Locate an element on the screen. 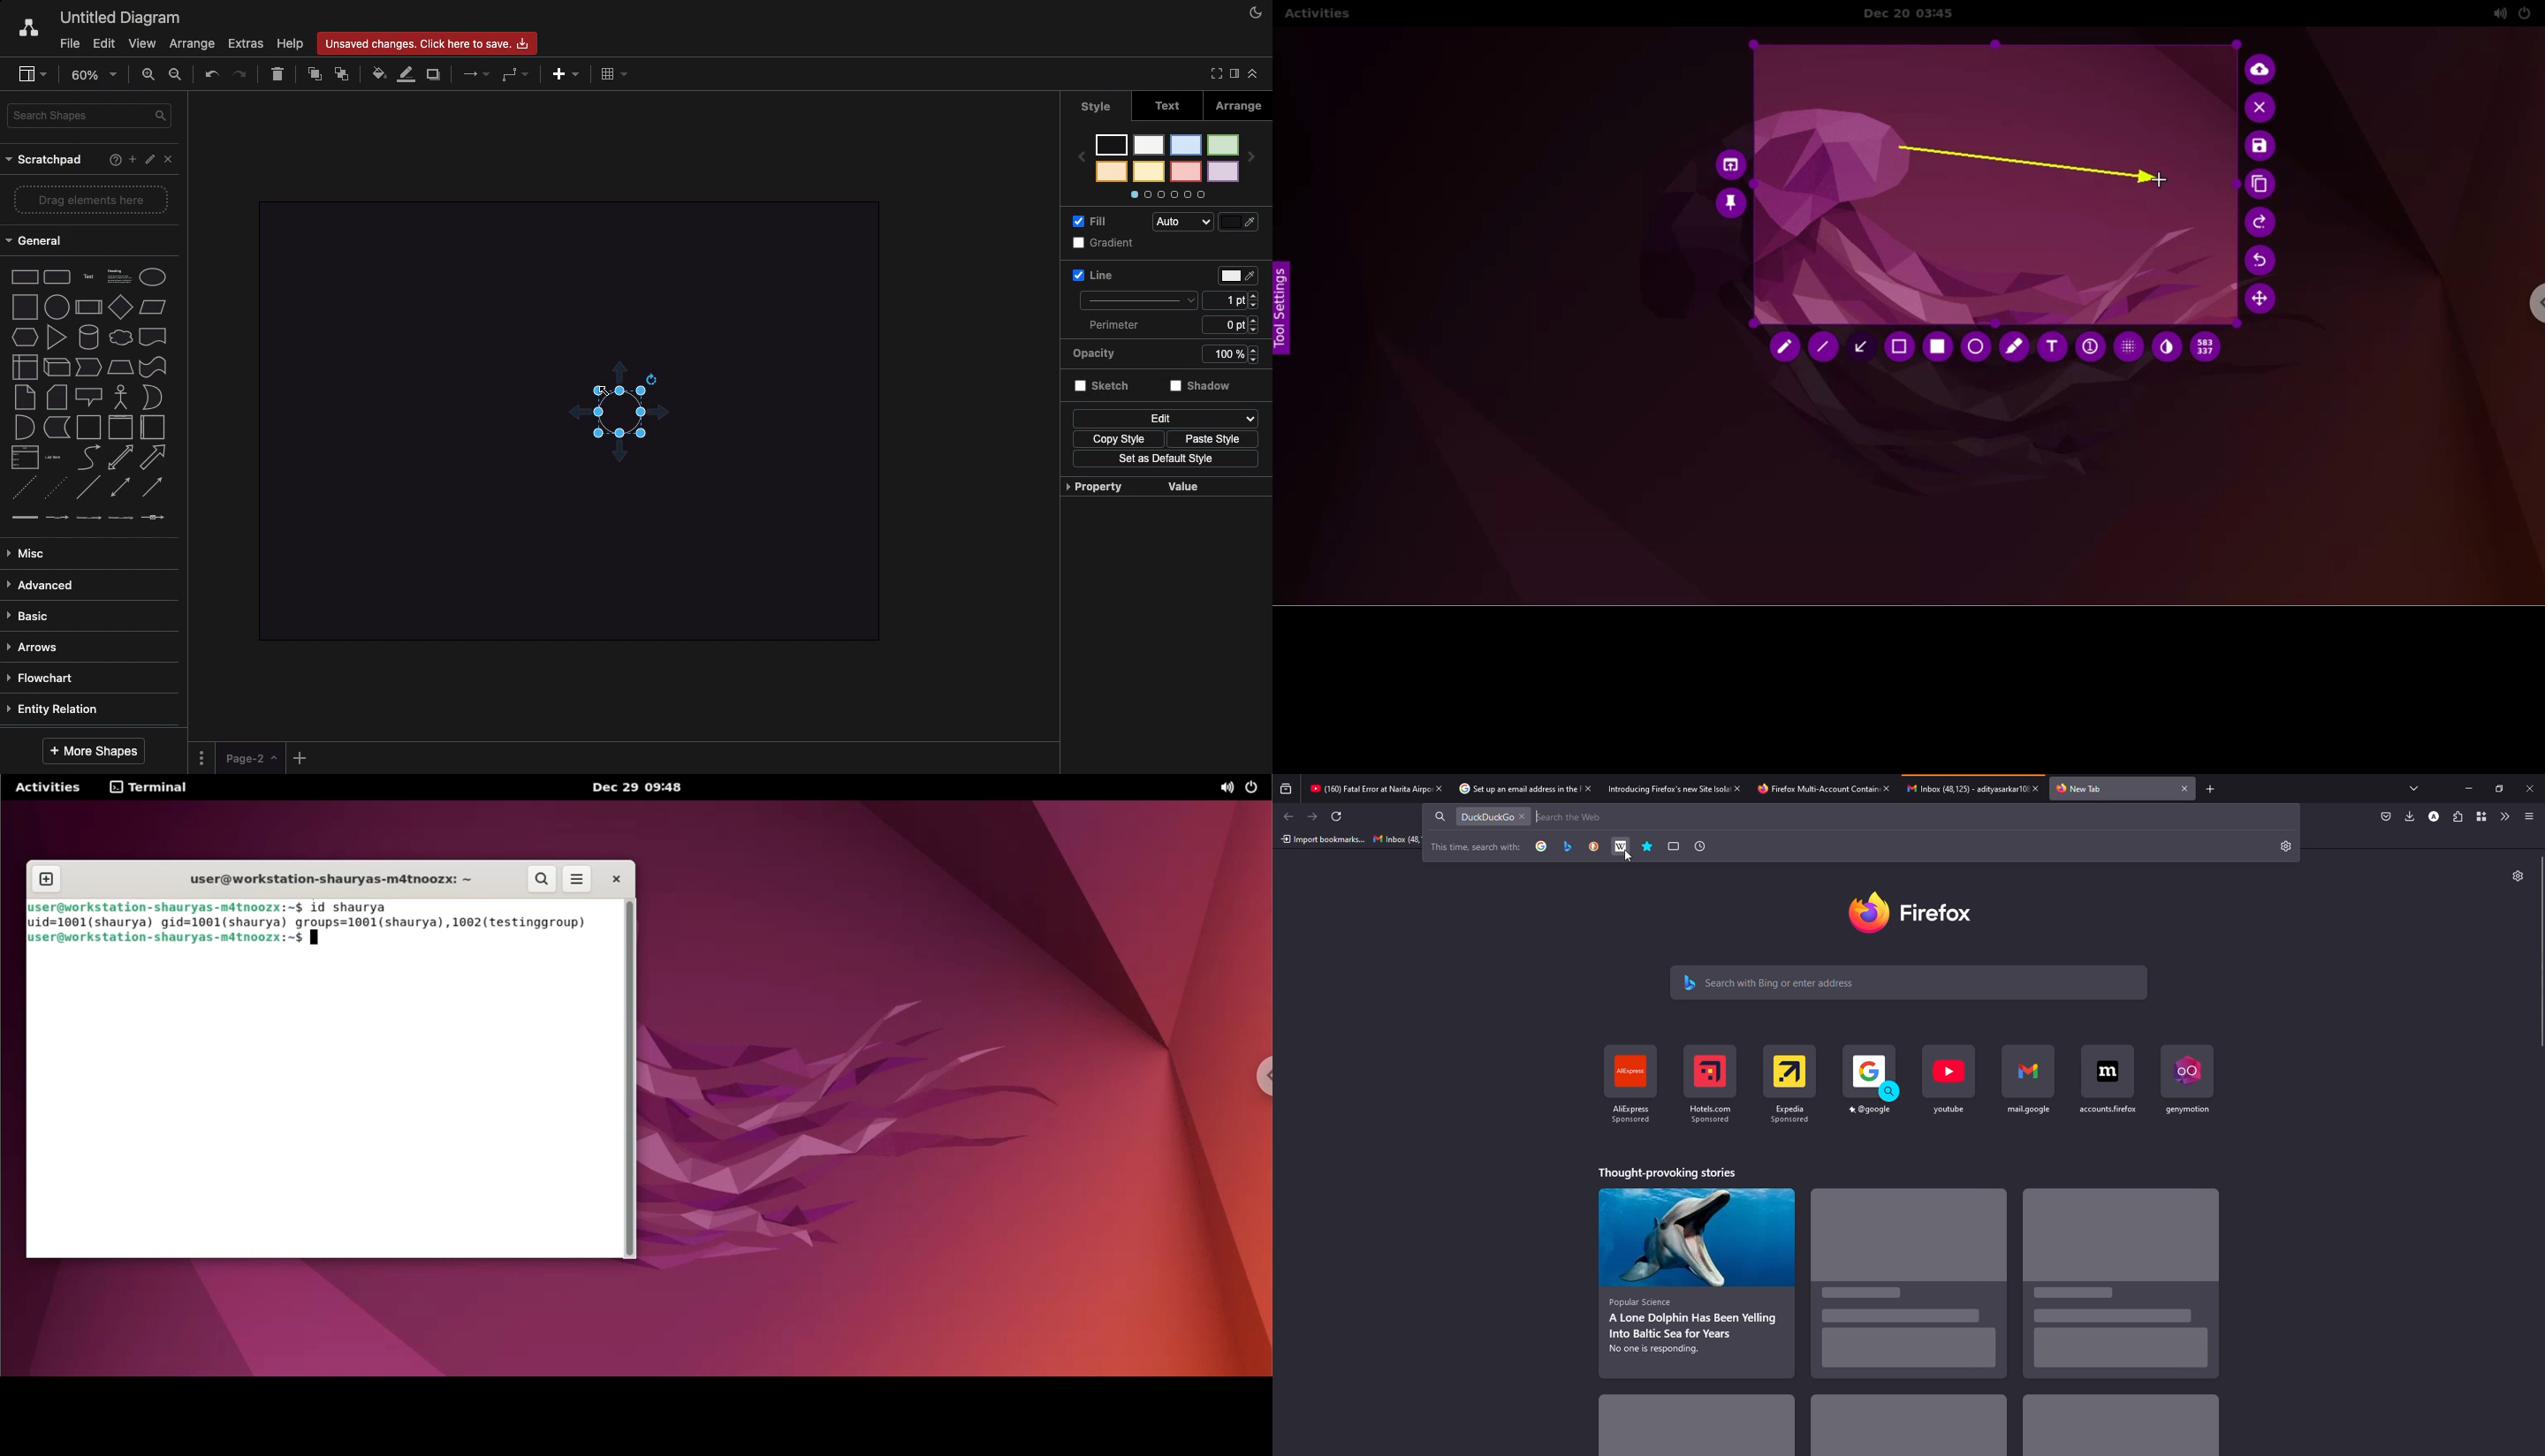 The image size is (2548, 1456). stories is located at coordinates (1907, 1427).